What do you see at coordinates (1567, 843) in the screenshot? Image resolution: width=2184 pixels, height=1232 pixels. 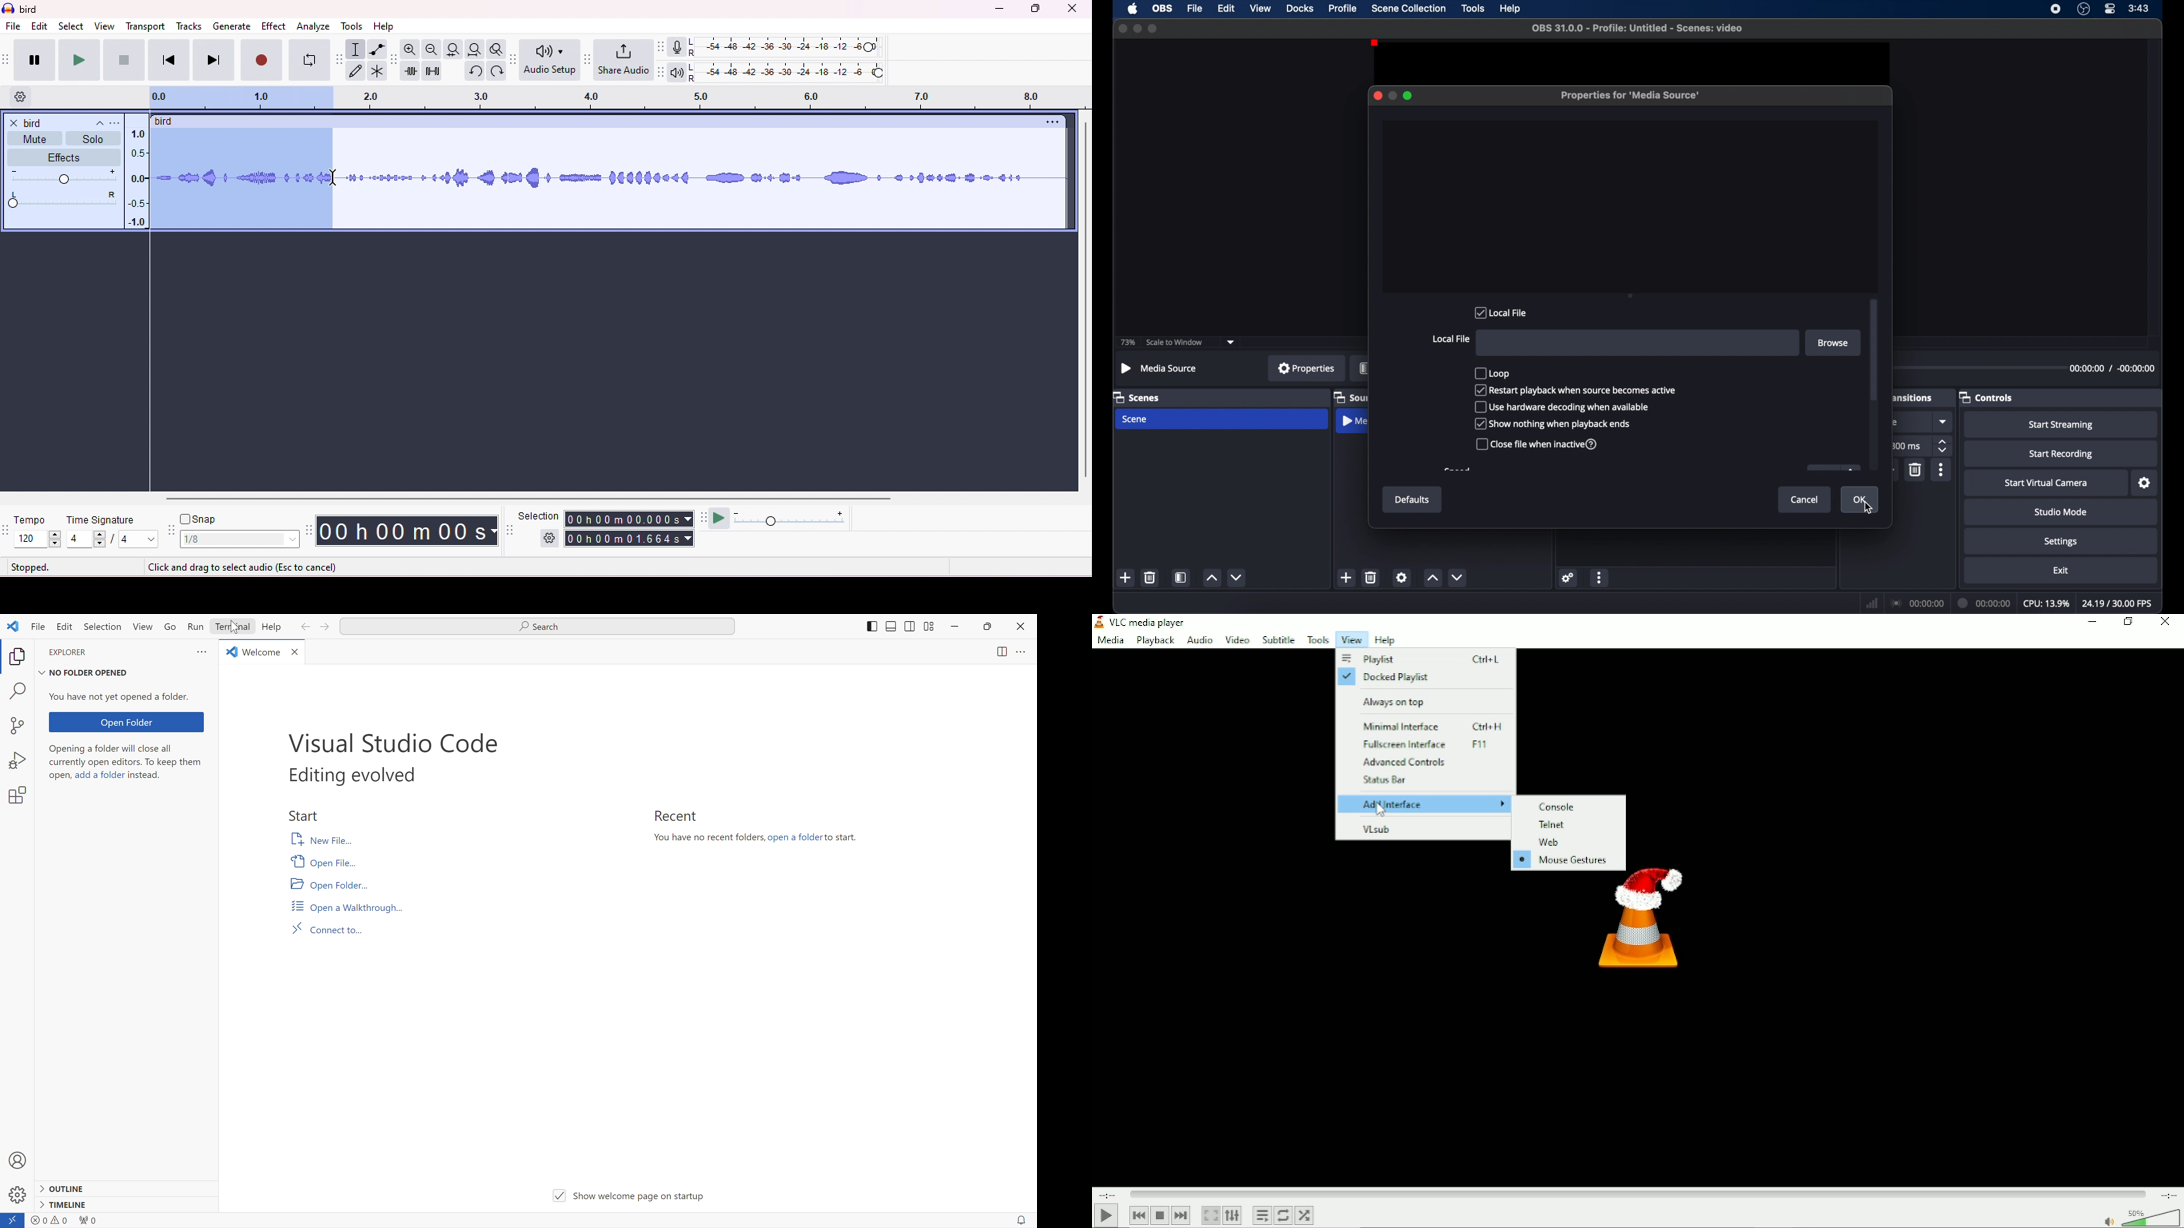 I see `Web` at bounding box center [1567, 843].